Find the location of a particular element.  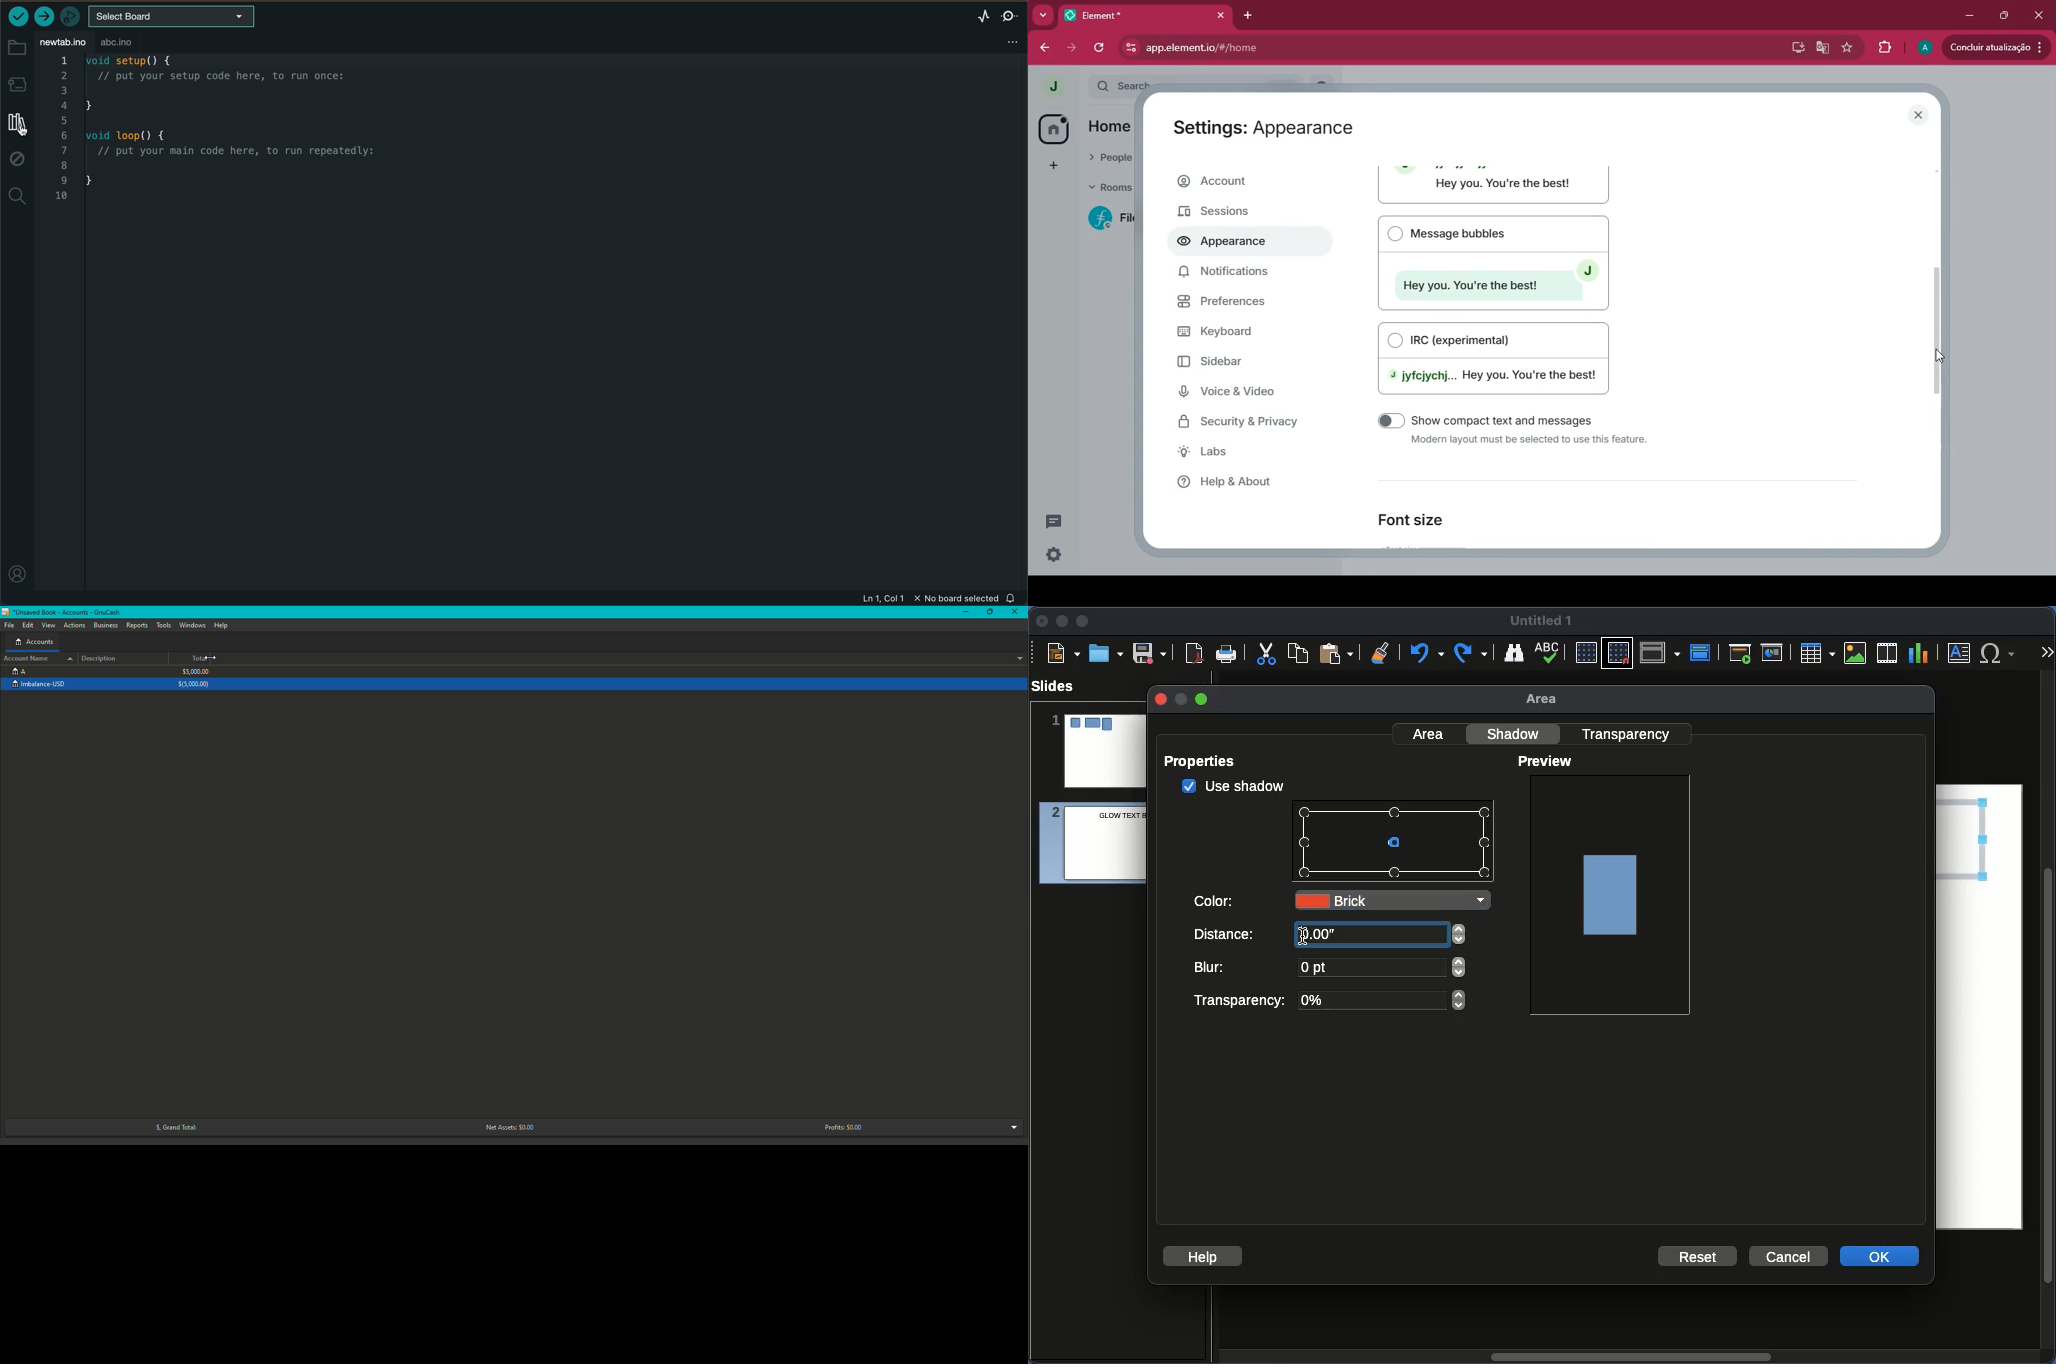

Special characters is located at coordinates (2002, 653).